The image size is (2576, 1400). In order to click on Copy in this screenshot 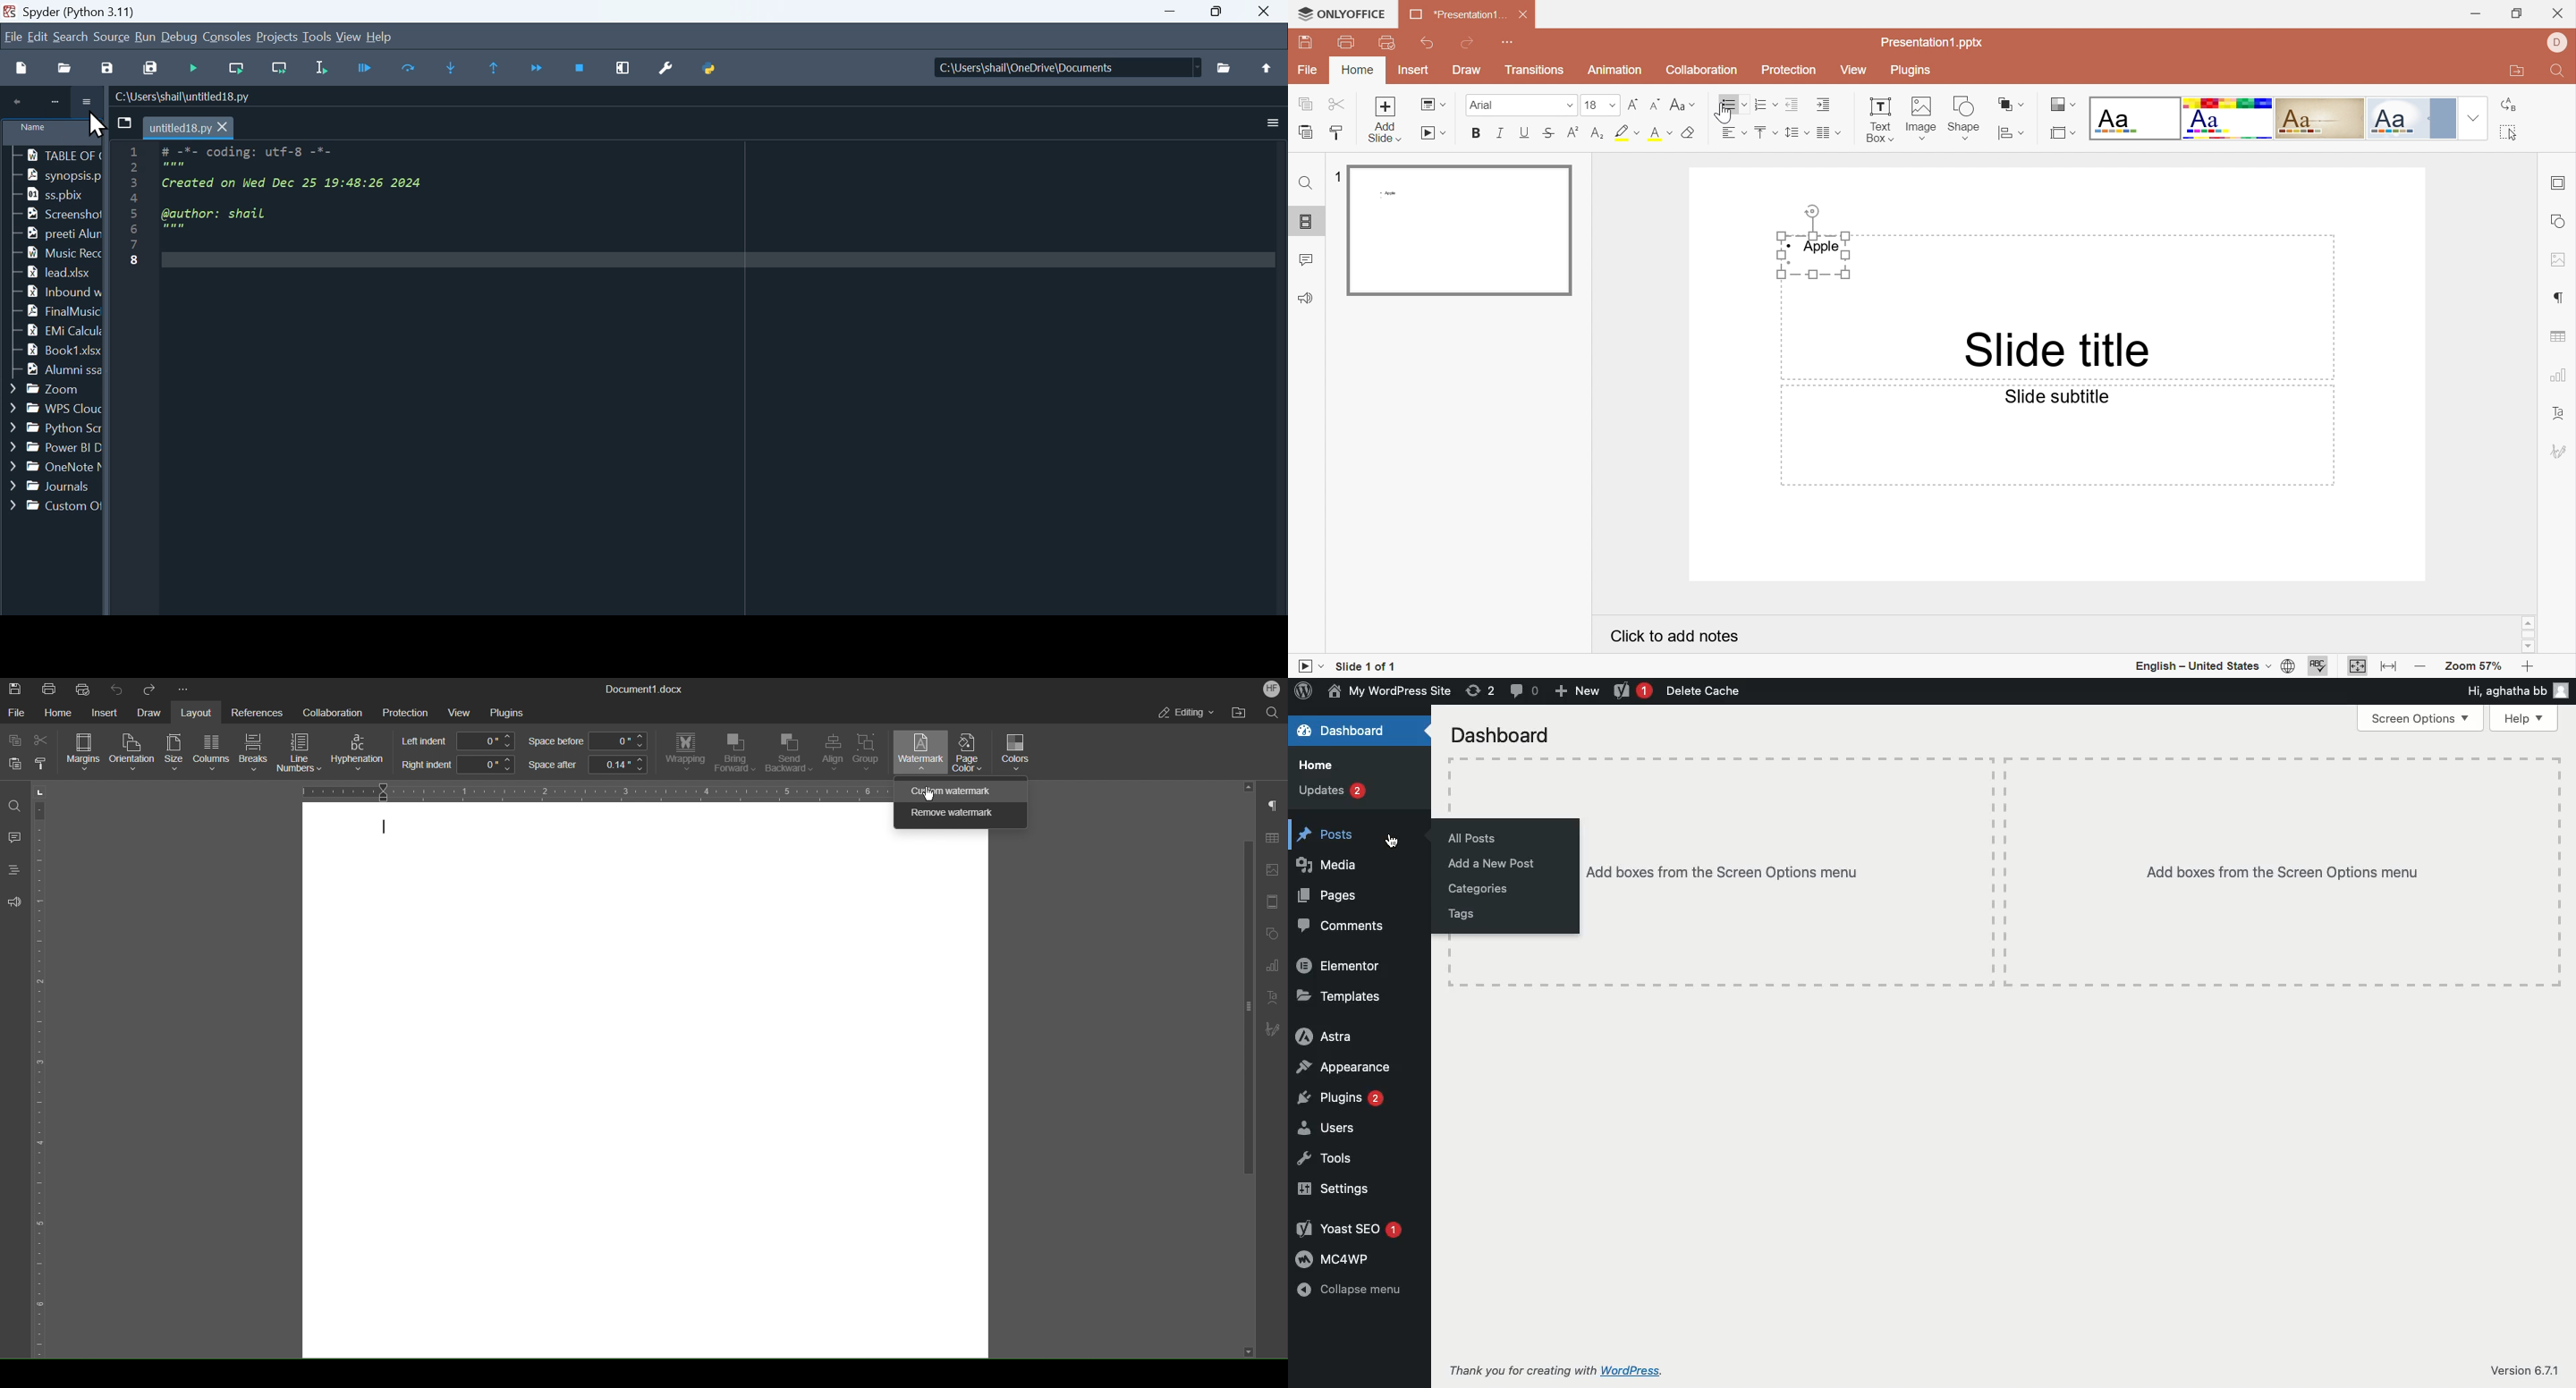, I will do `click(16, 741)`.